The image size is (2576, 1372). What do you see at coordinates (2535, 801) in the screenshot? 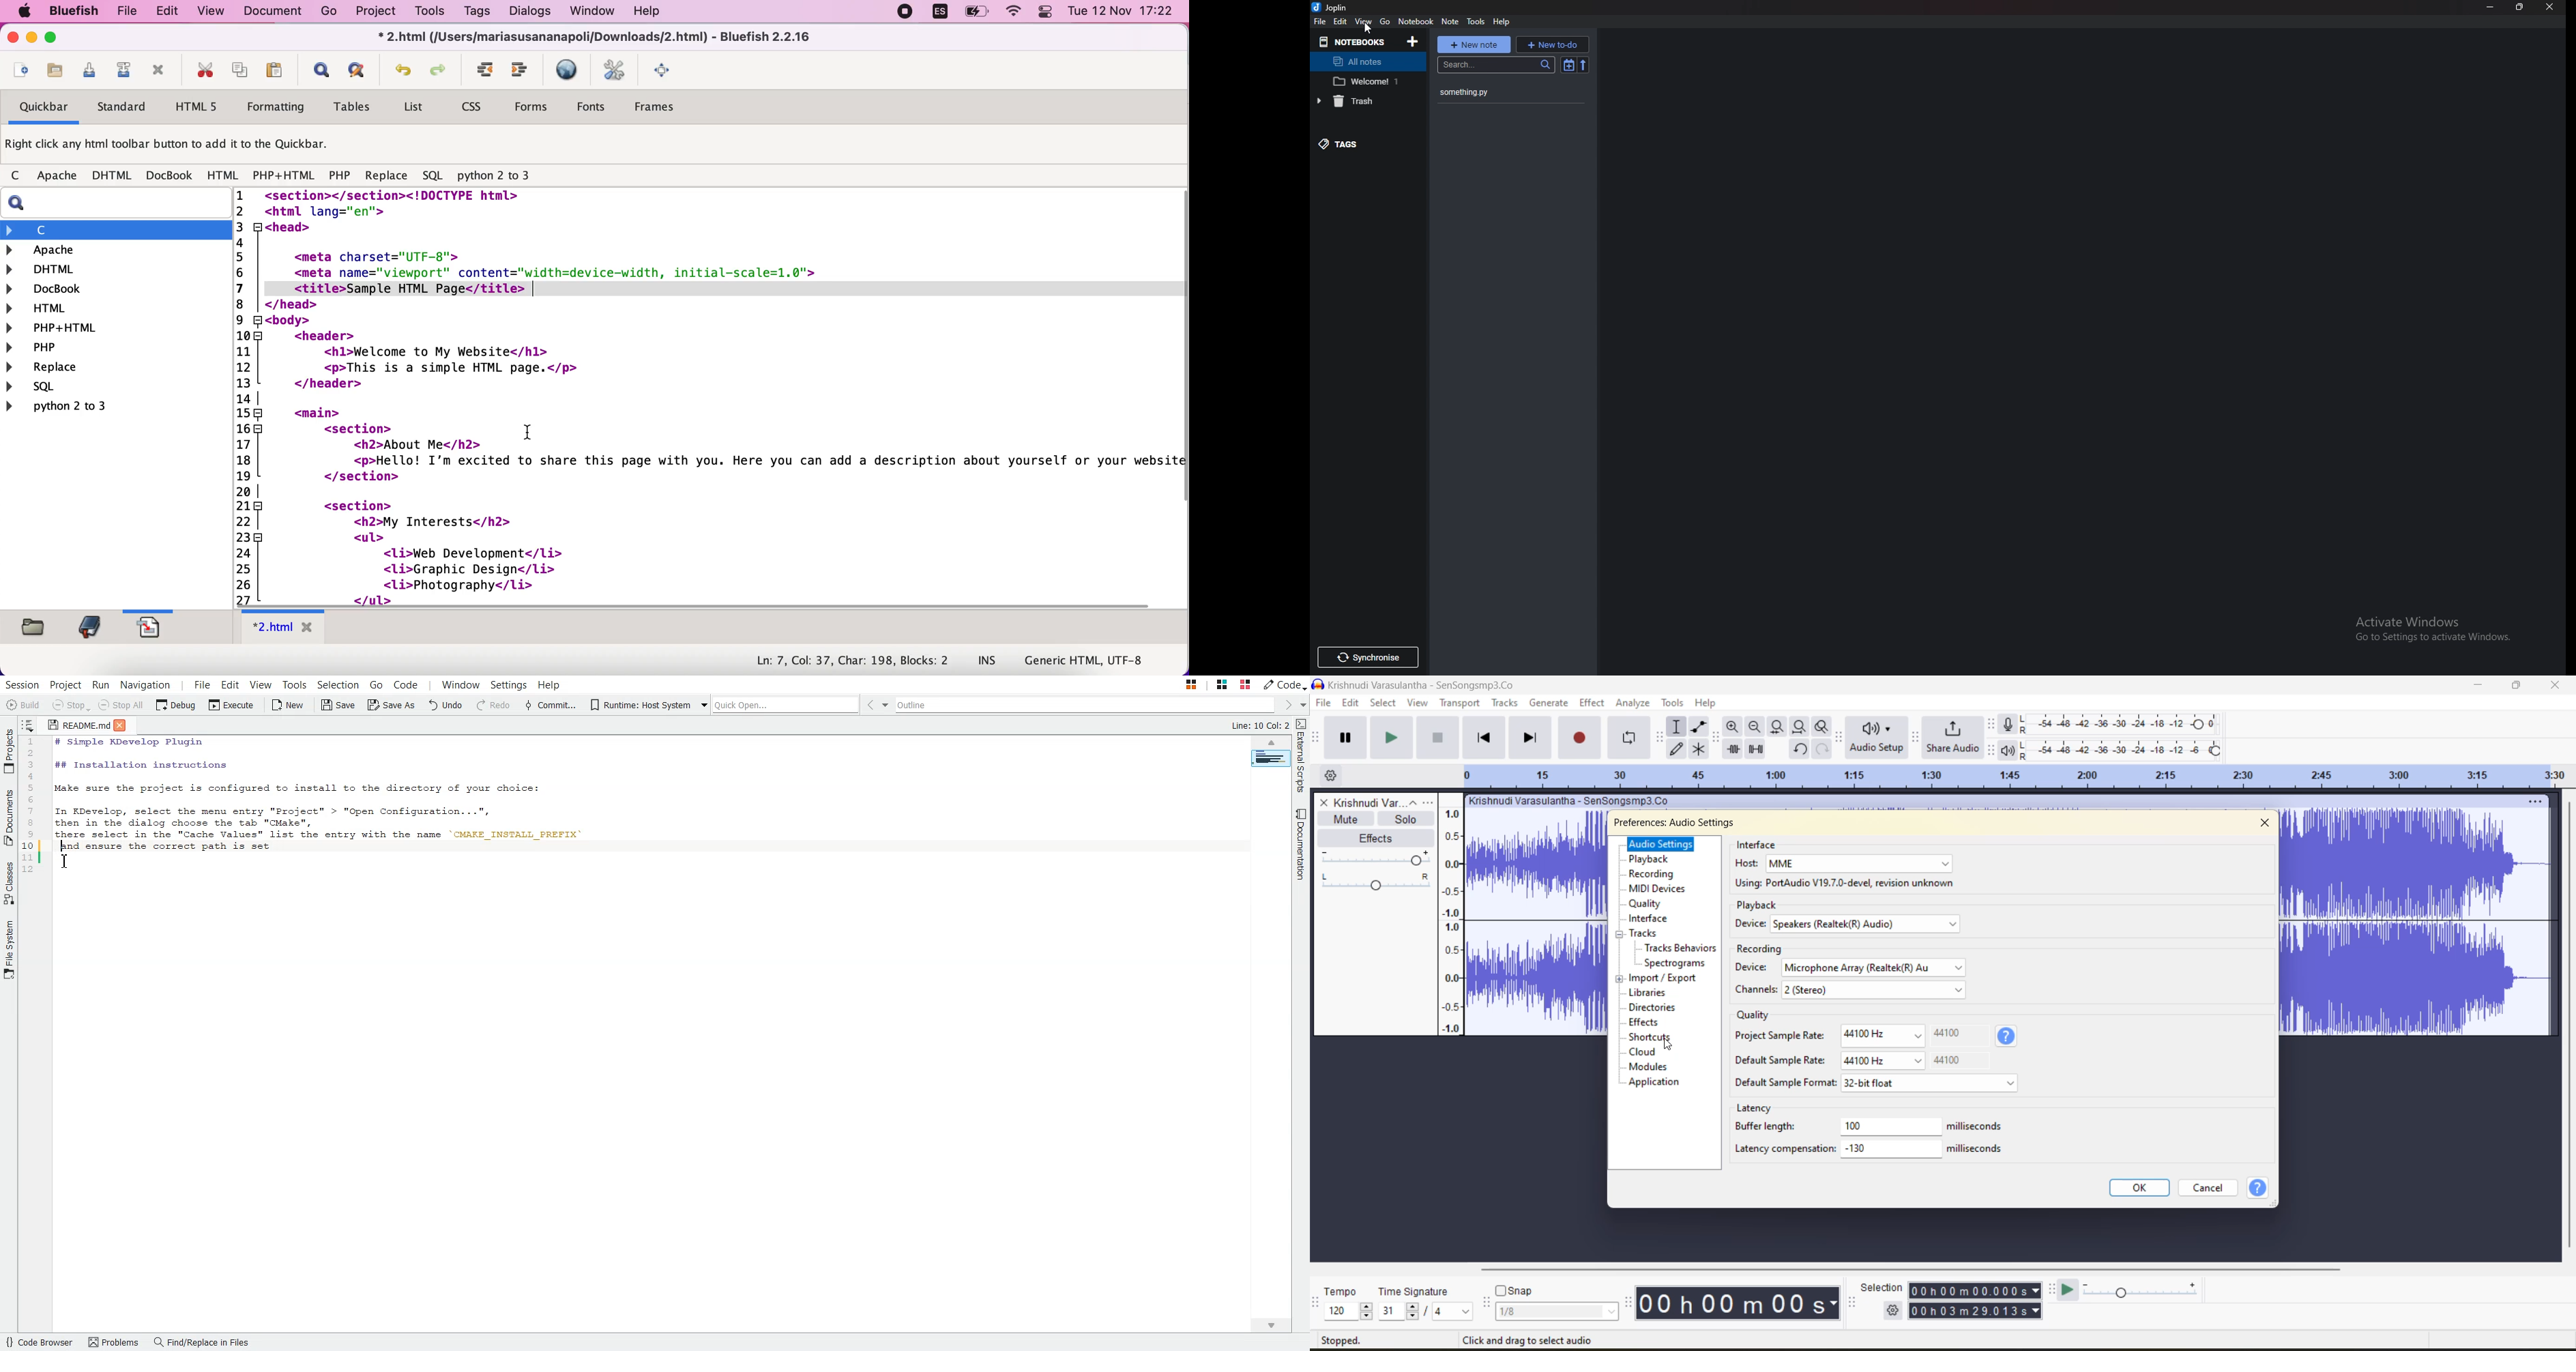
I see `track setting` at bounding box center [2535, 801].